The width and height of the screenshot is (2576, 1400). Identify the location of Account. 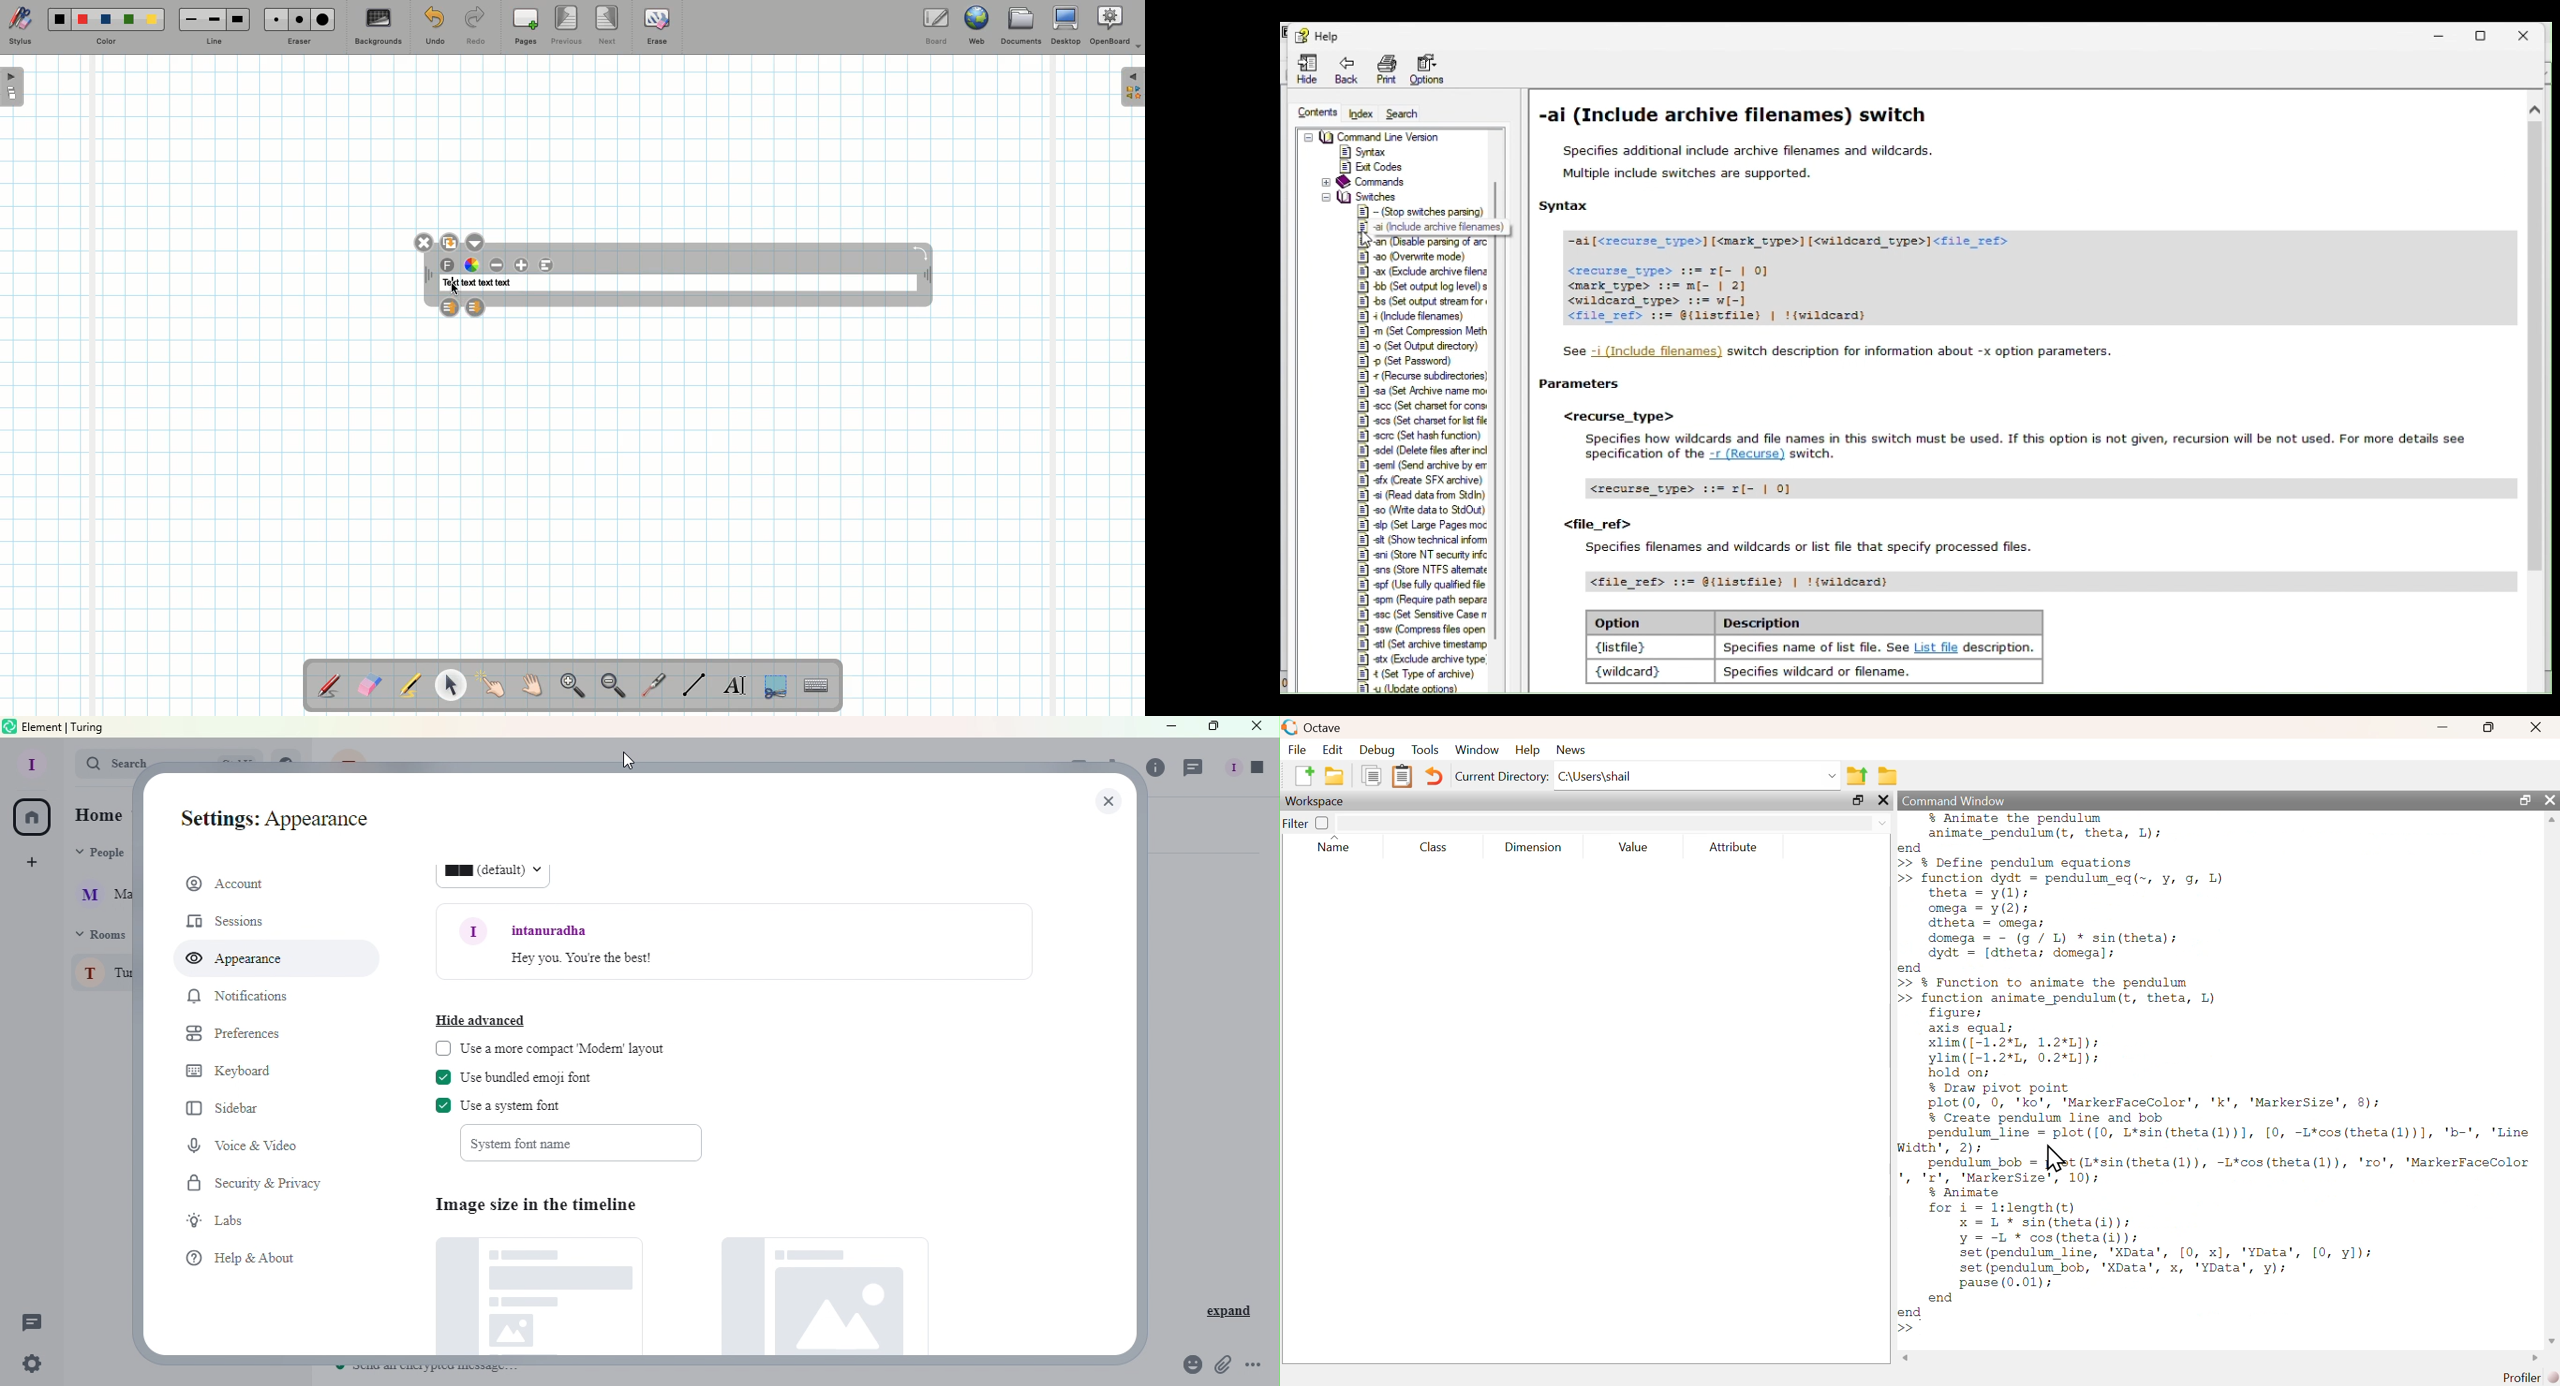
(261, 884).